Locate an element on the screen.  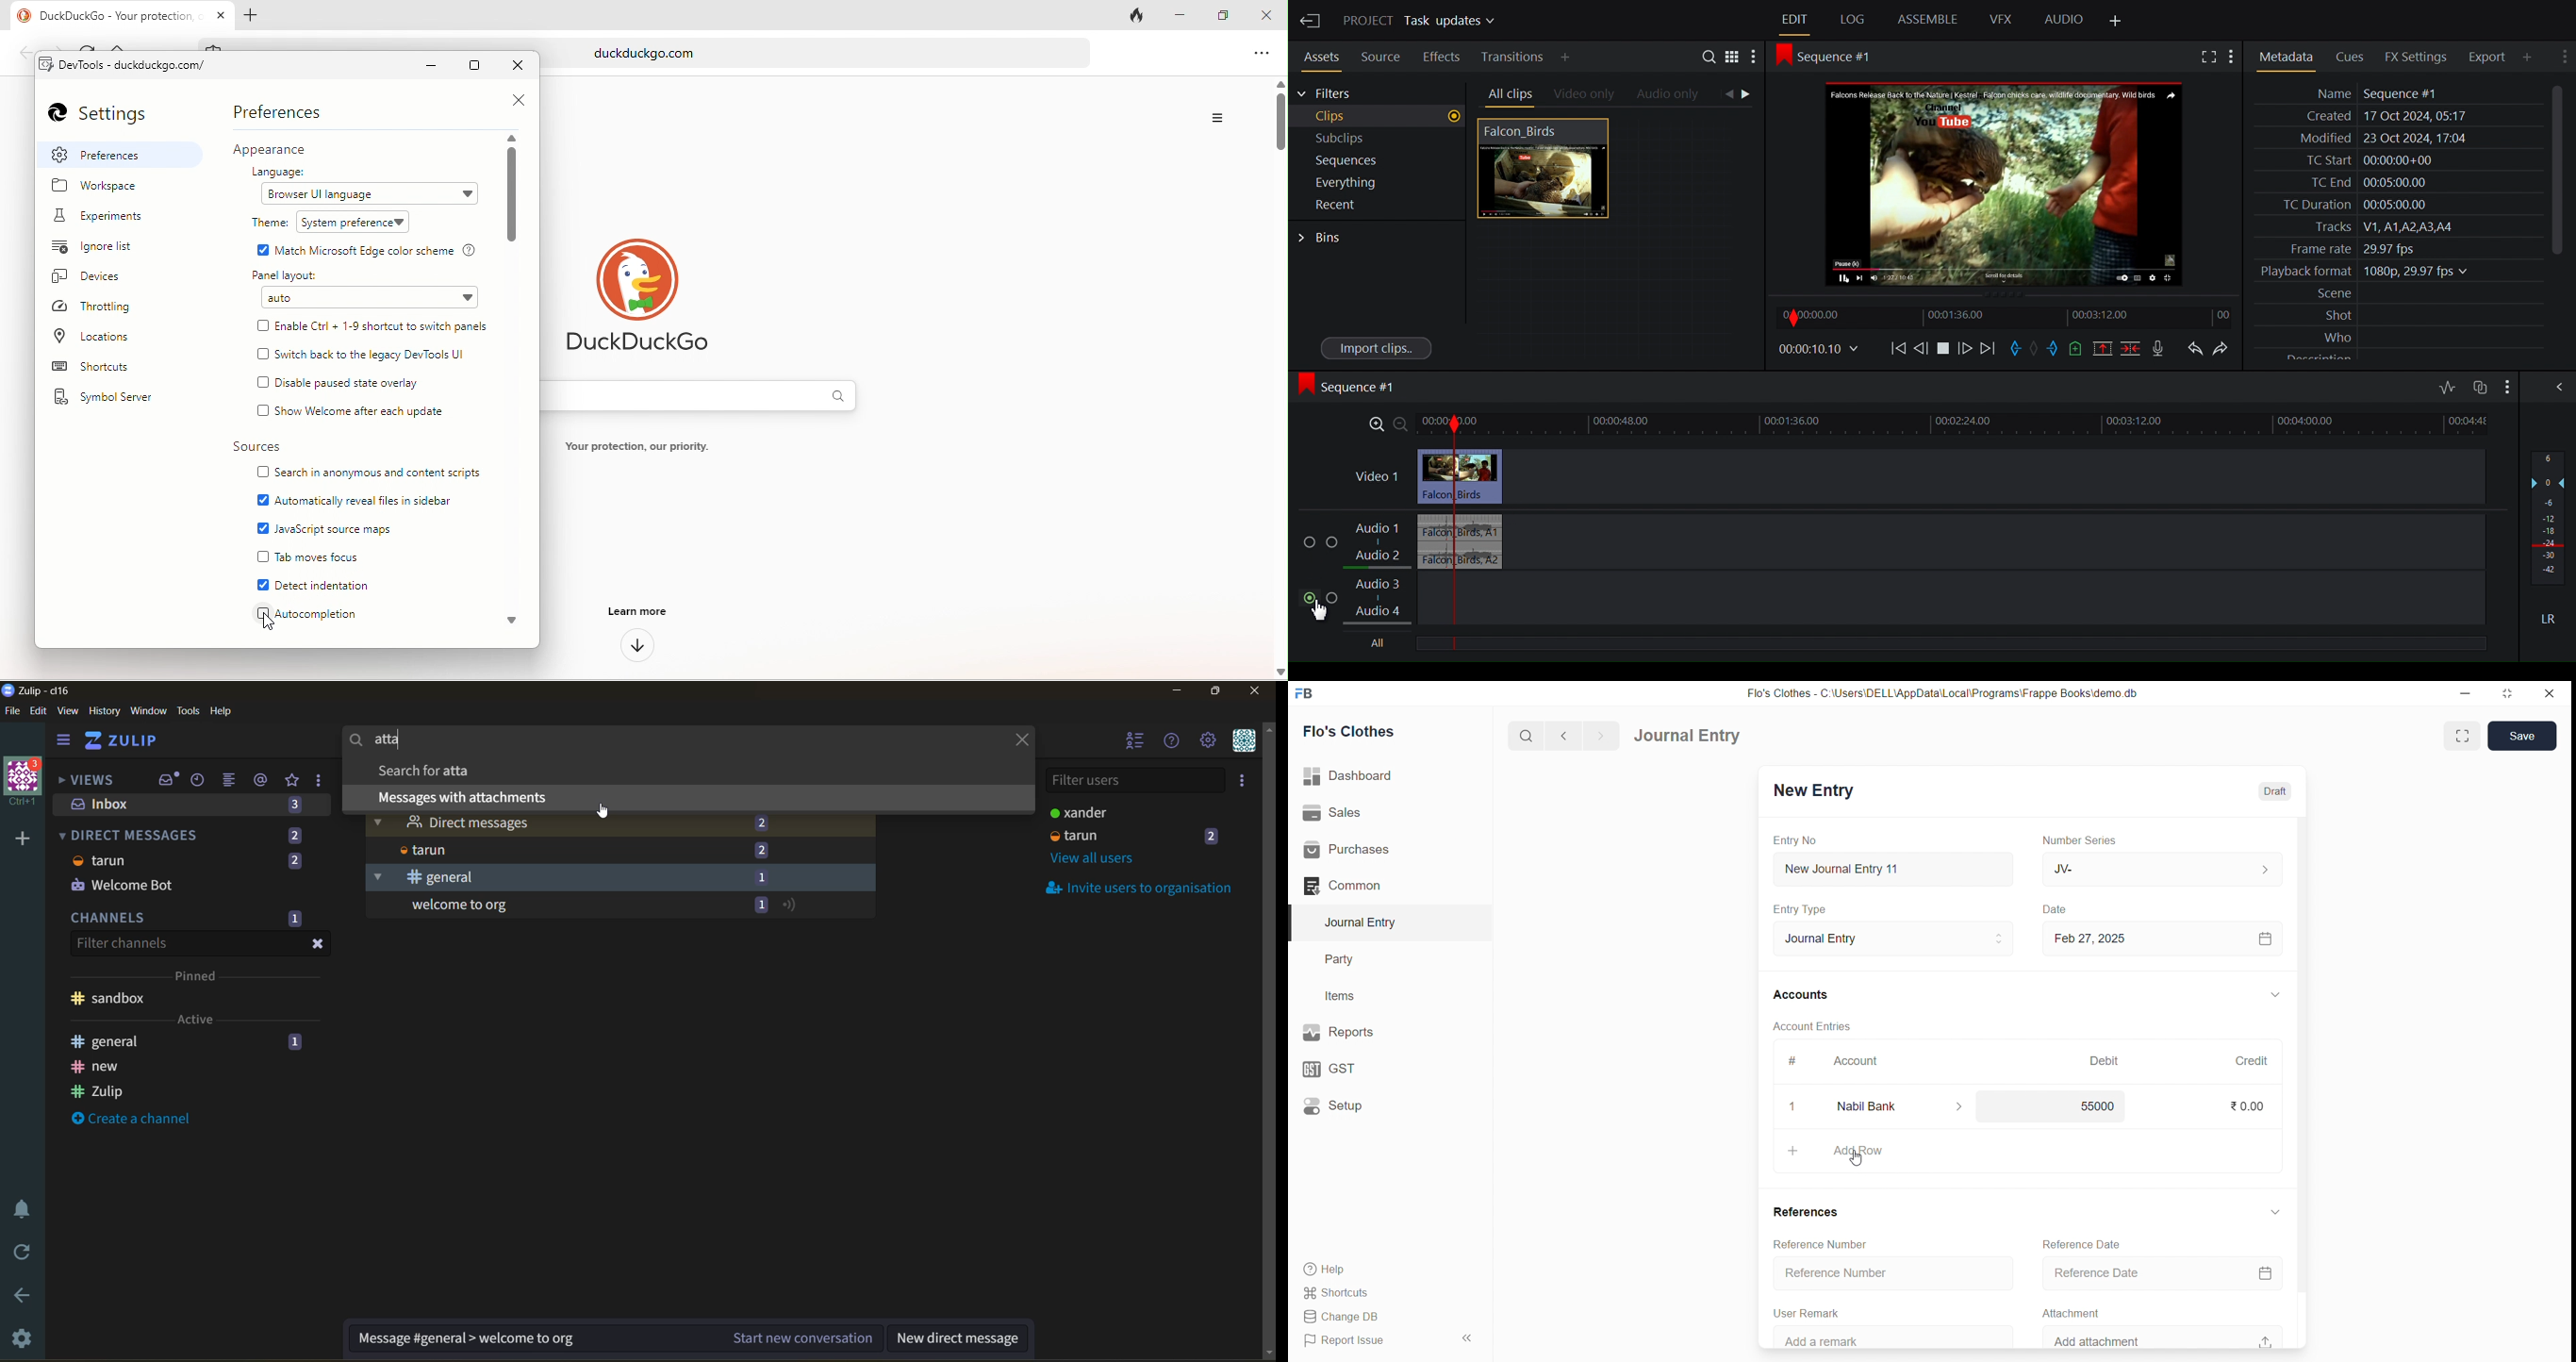
Audio only is located at coordinates (1669, 95).